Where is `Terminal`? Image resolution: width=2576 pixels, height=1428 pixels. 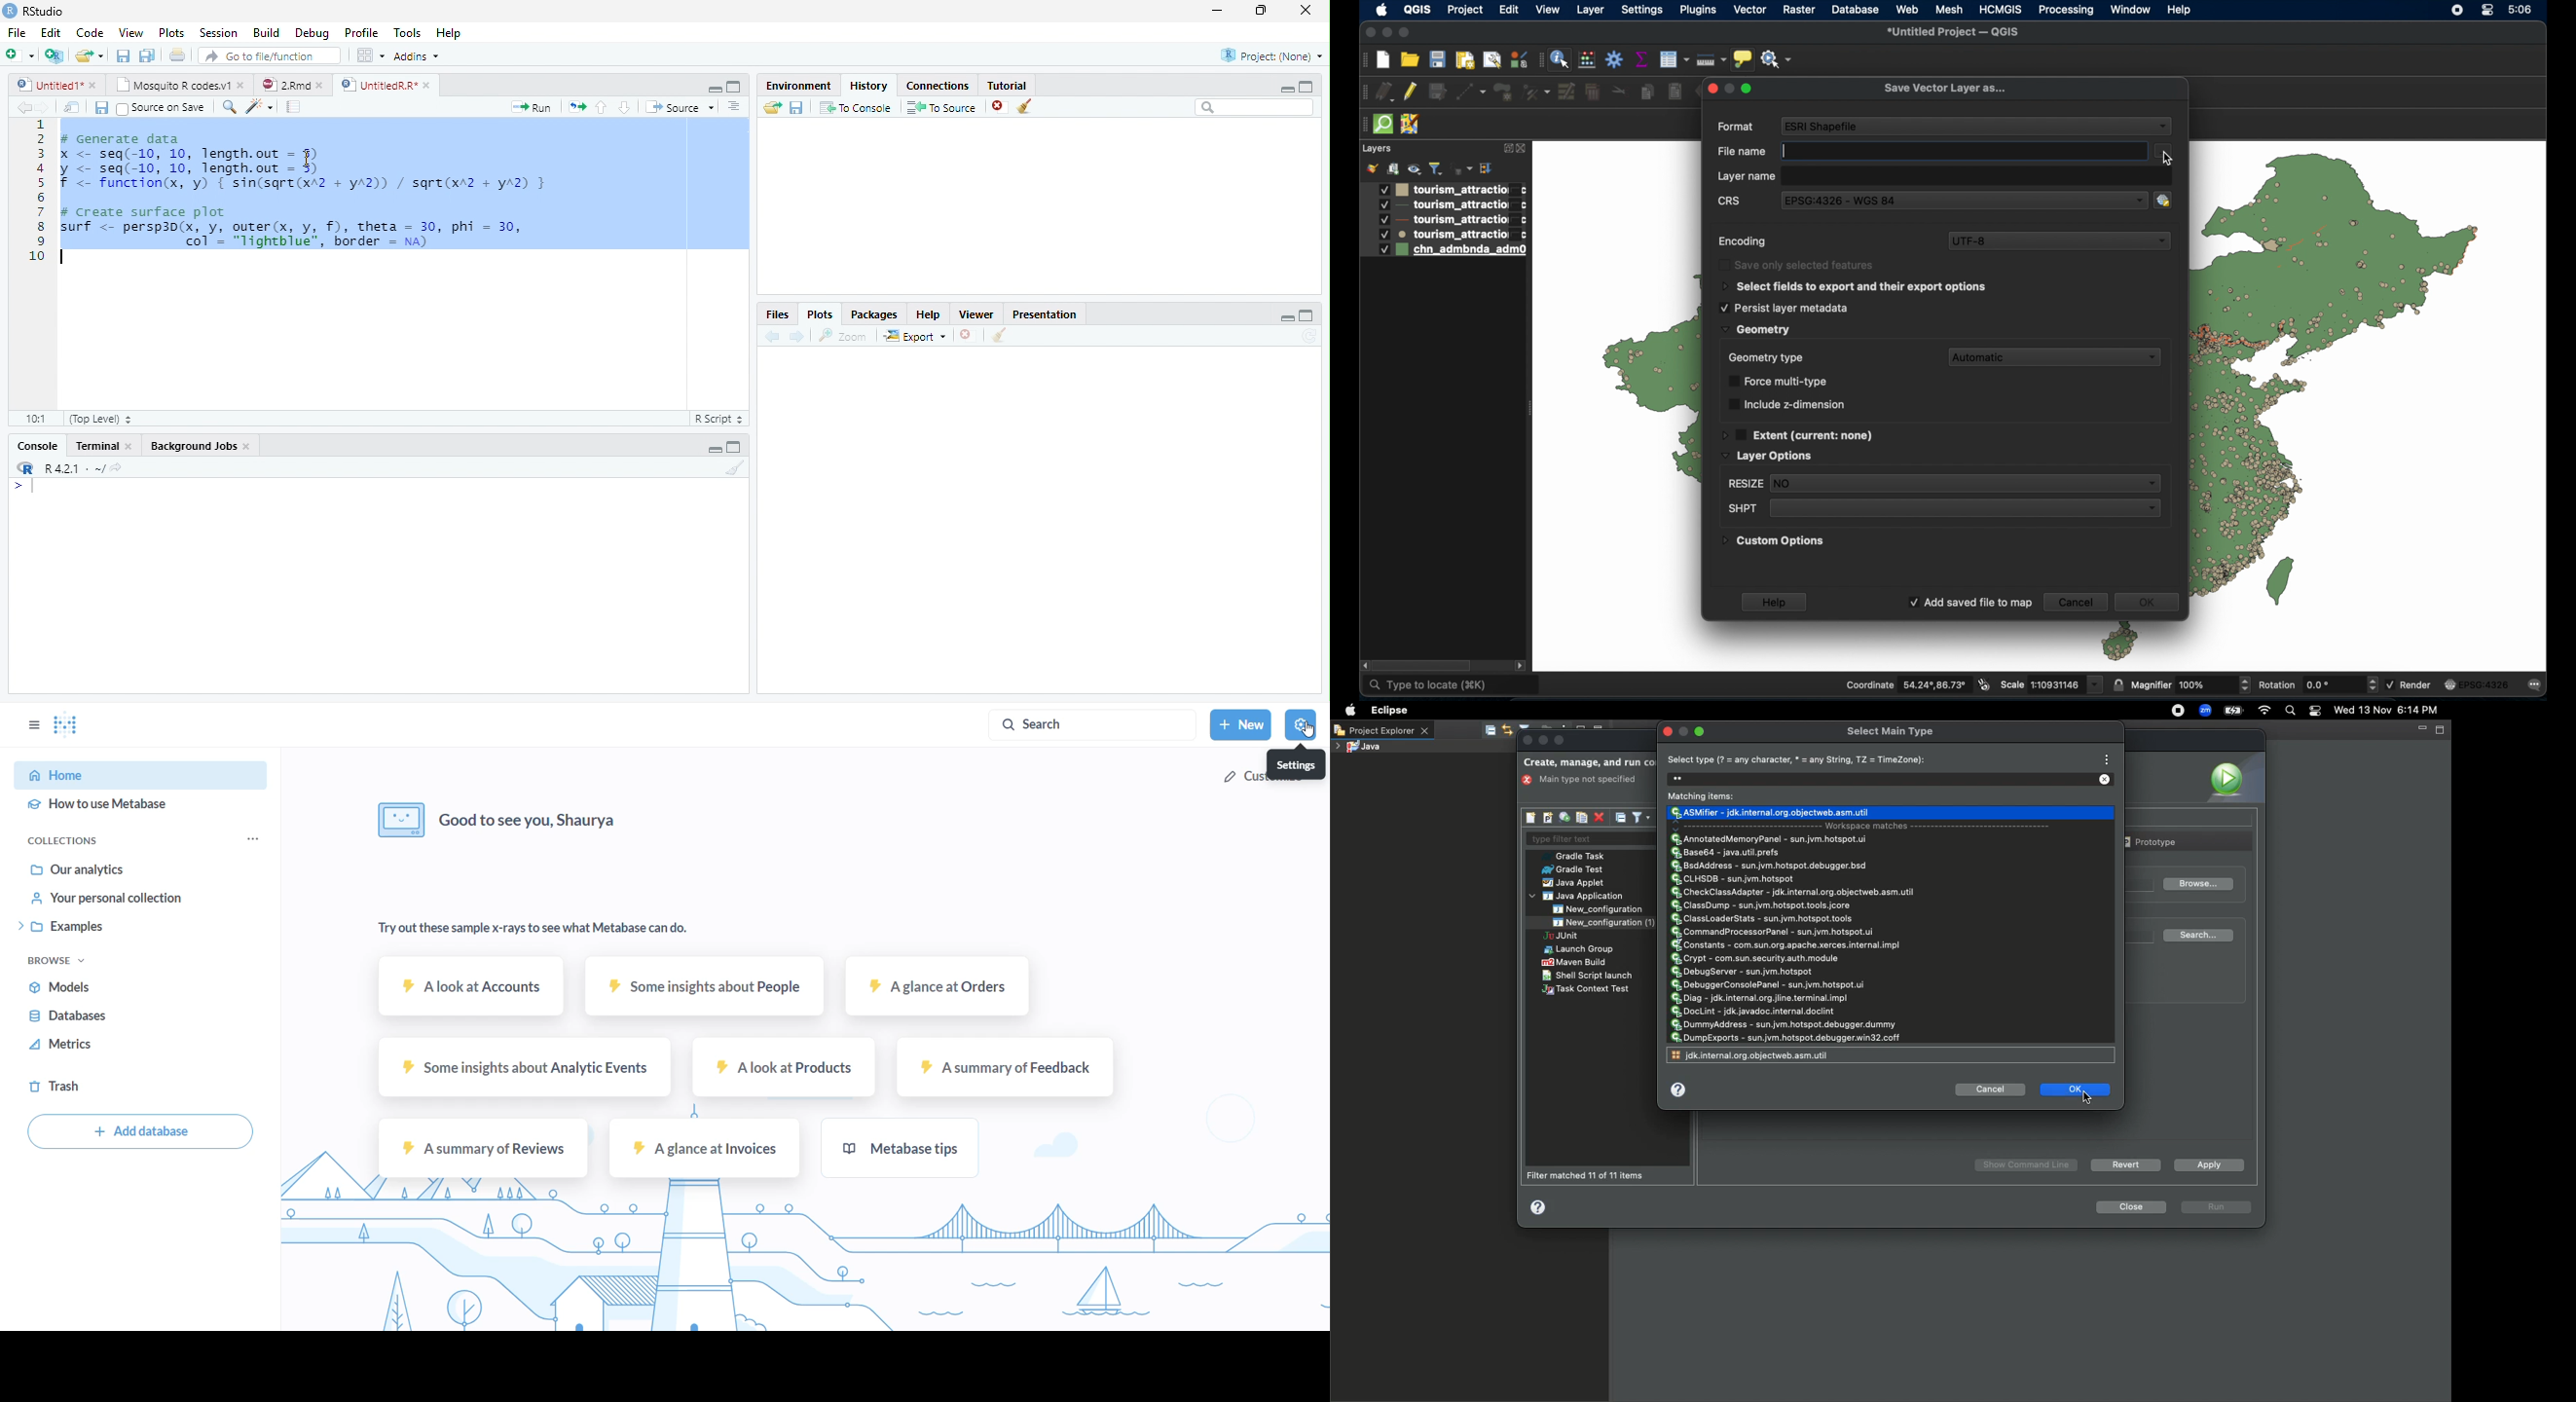 Terminal is located at coordinates (96, 446).